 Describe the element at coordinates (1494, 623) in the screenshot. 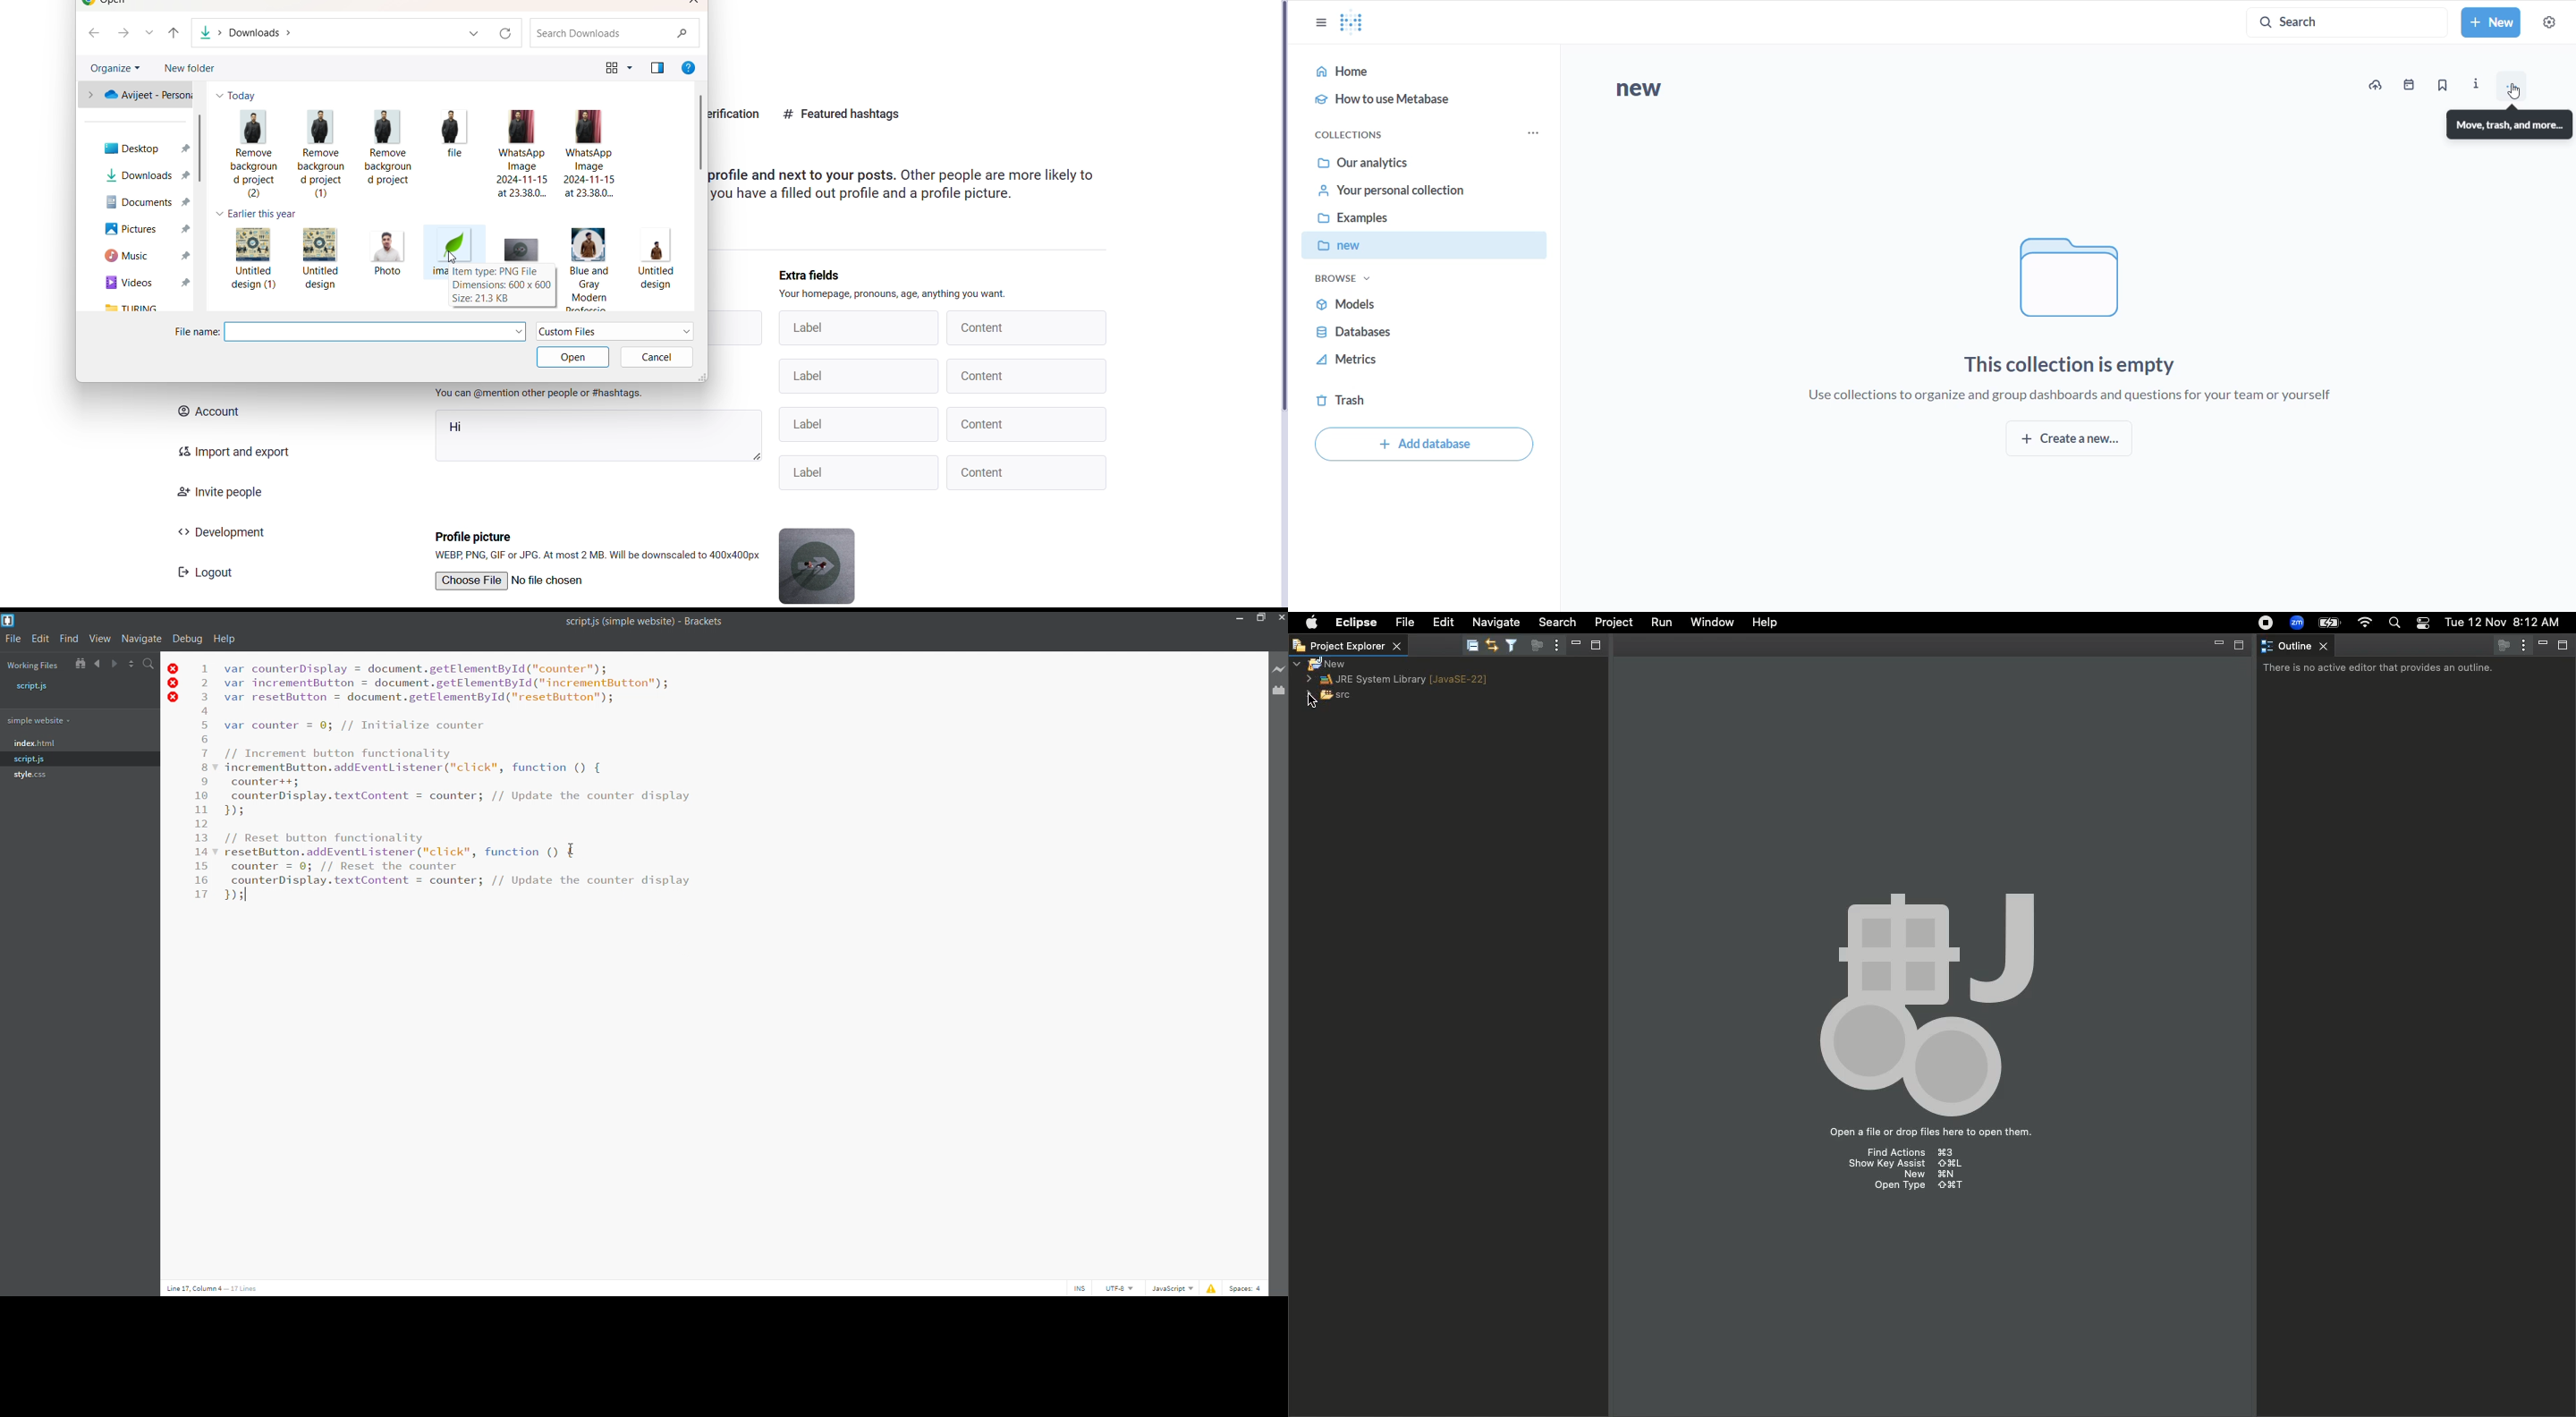

I see `Navigate` at that location.